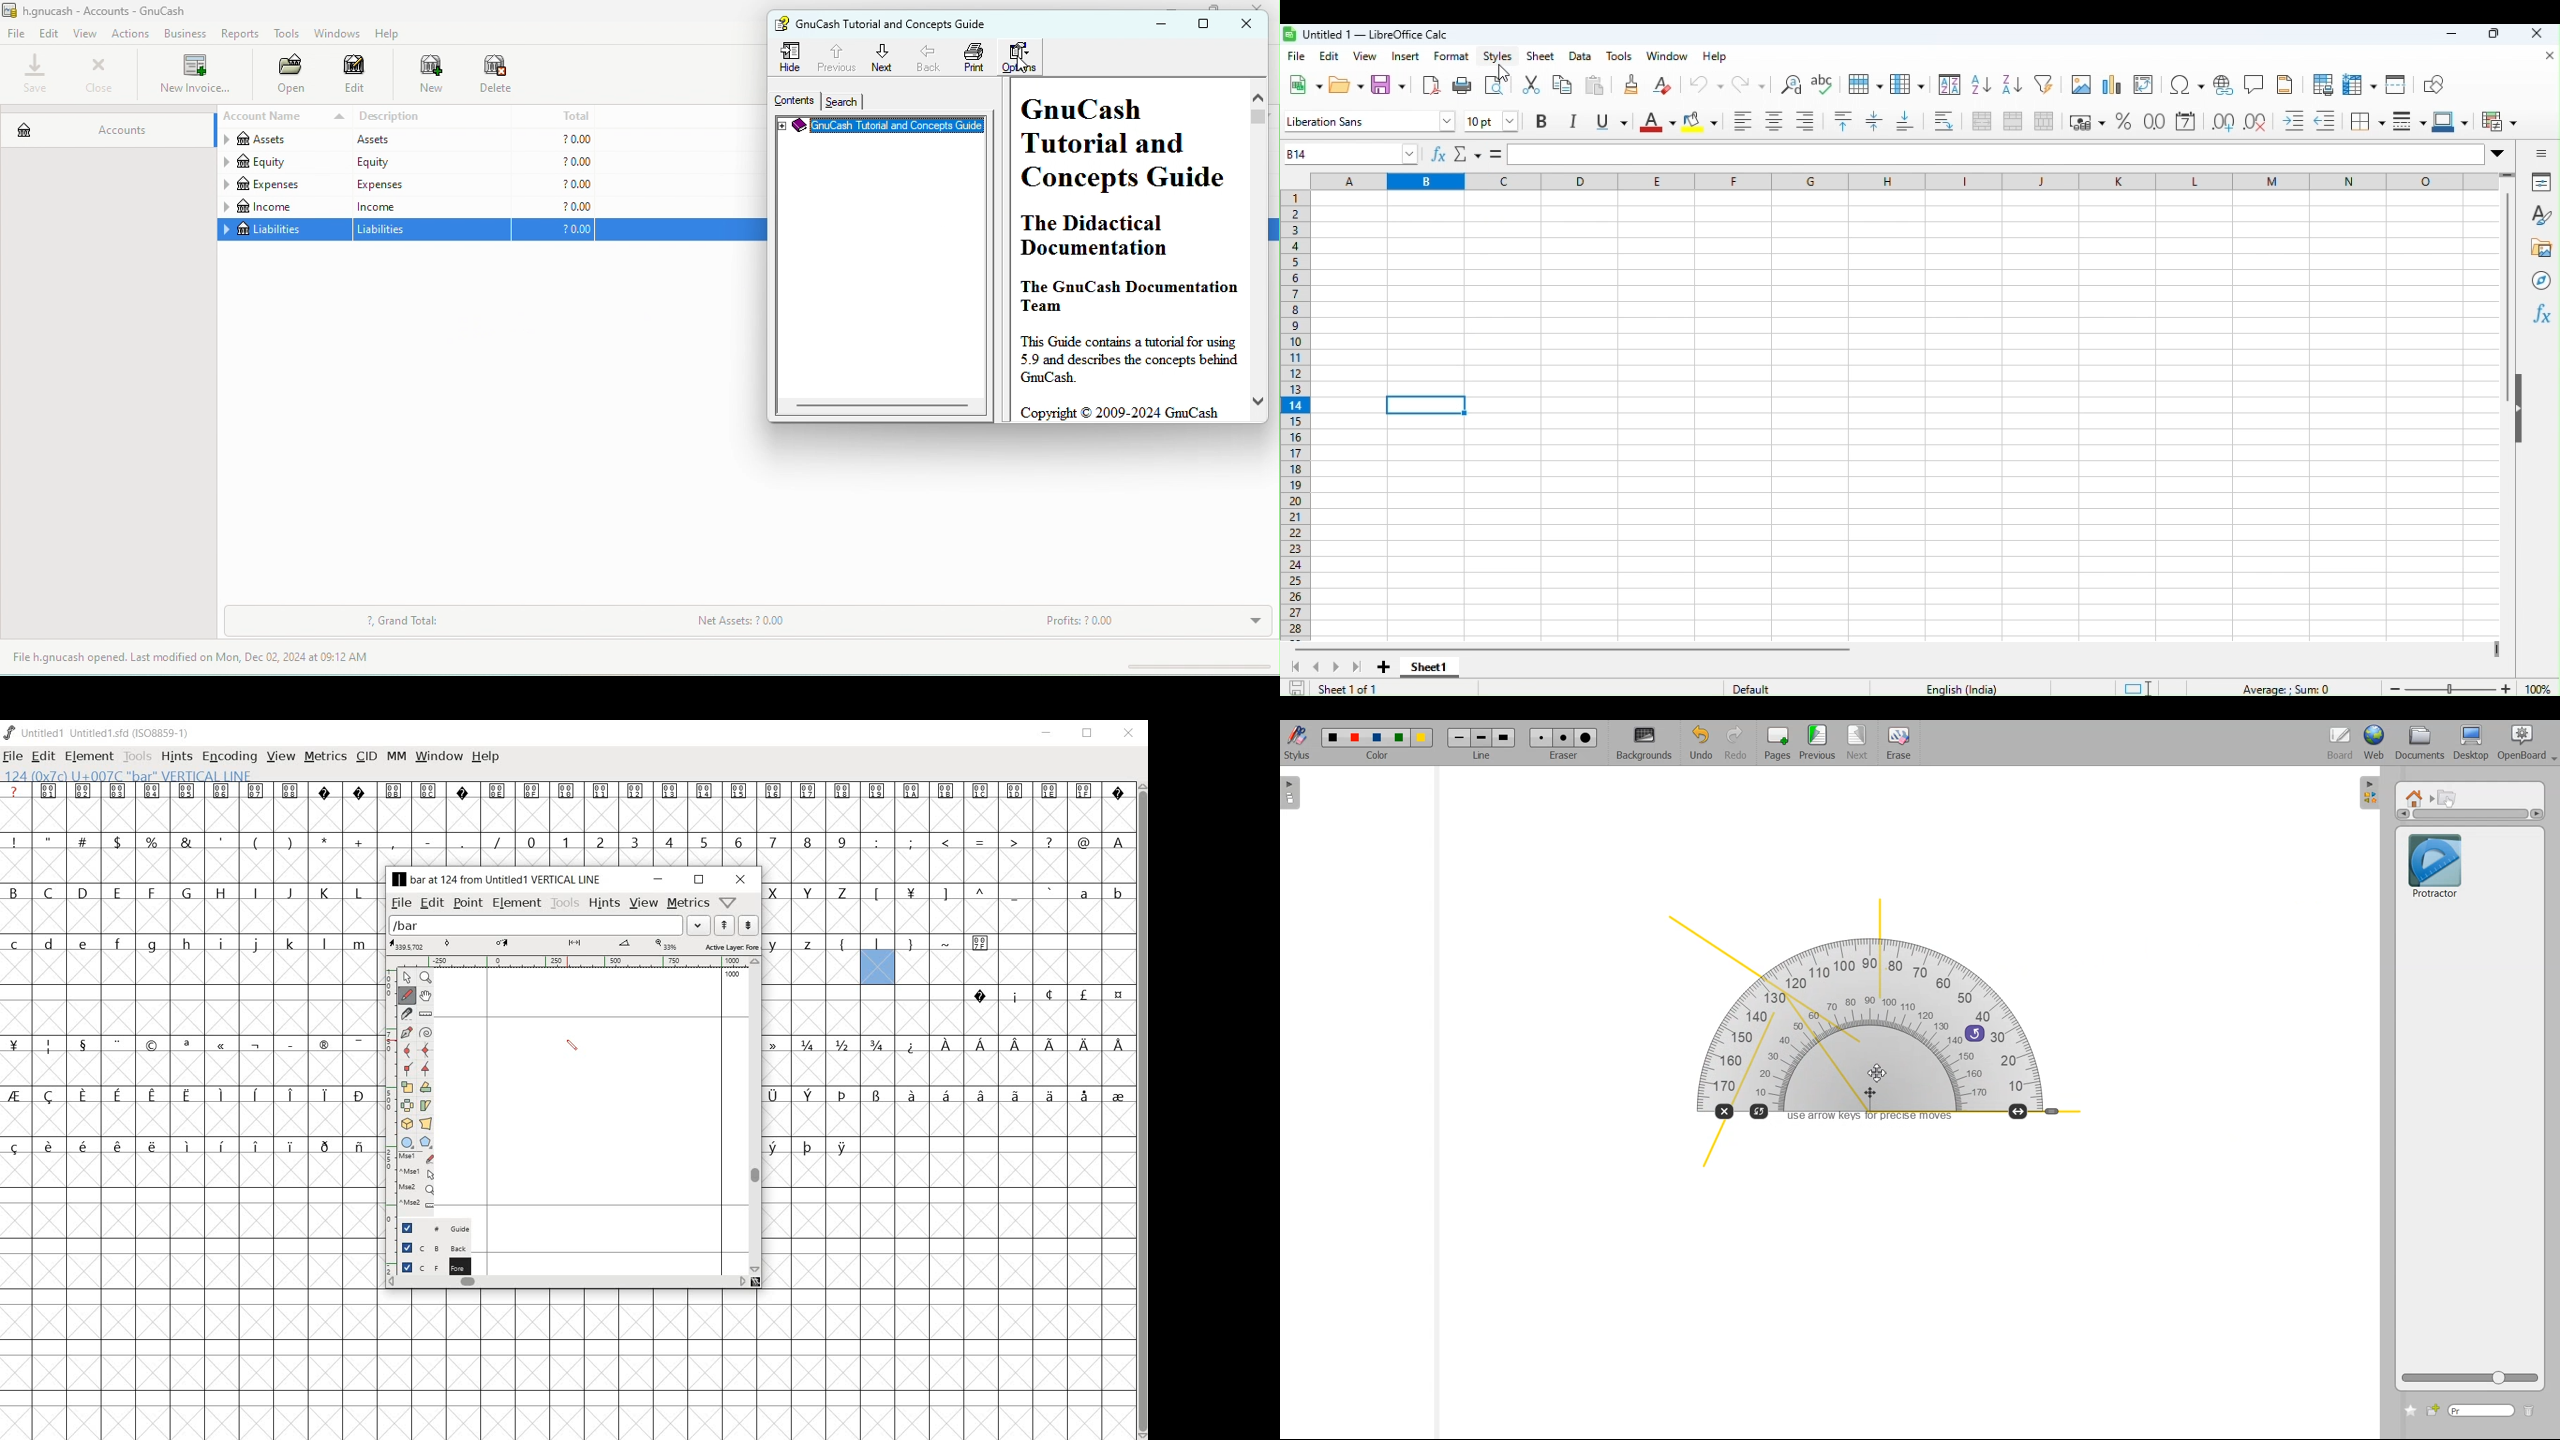 The width and height of the screenshot is (2576, 1456). Describe the element at coordinates (2255, 83) in the screenshot. I see `Insert comment` at that location.